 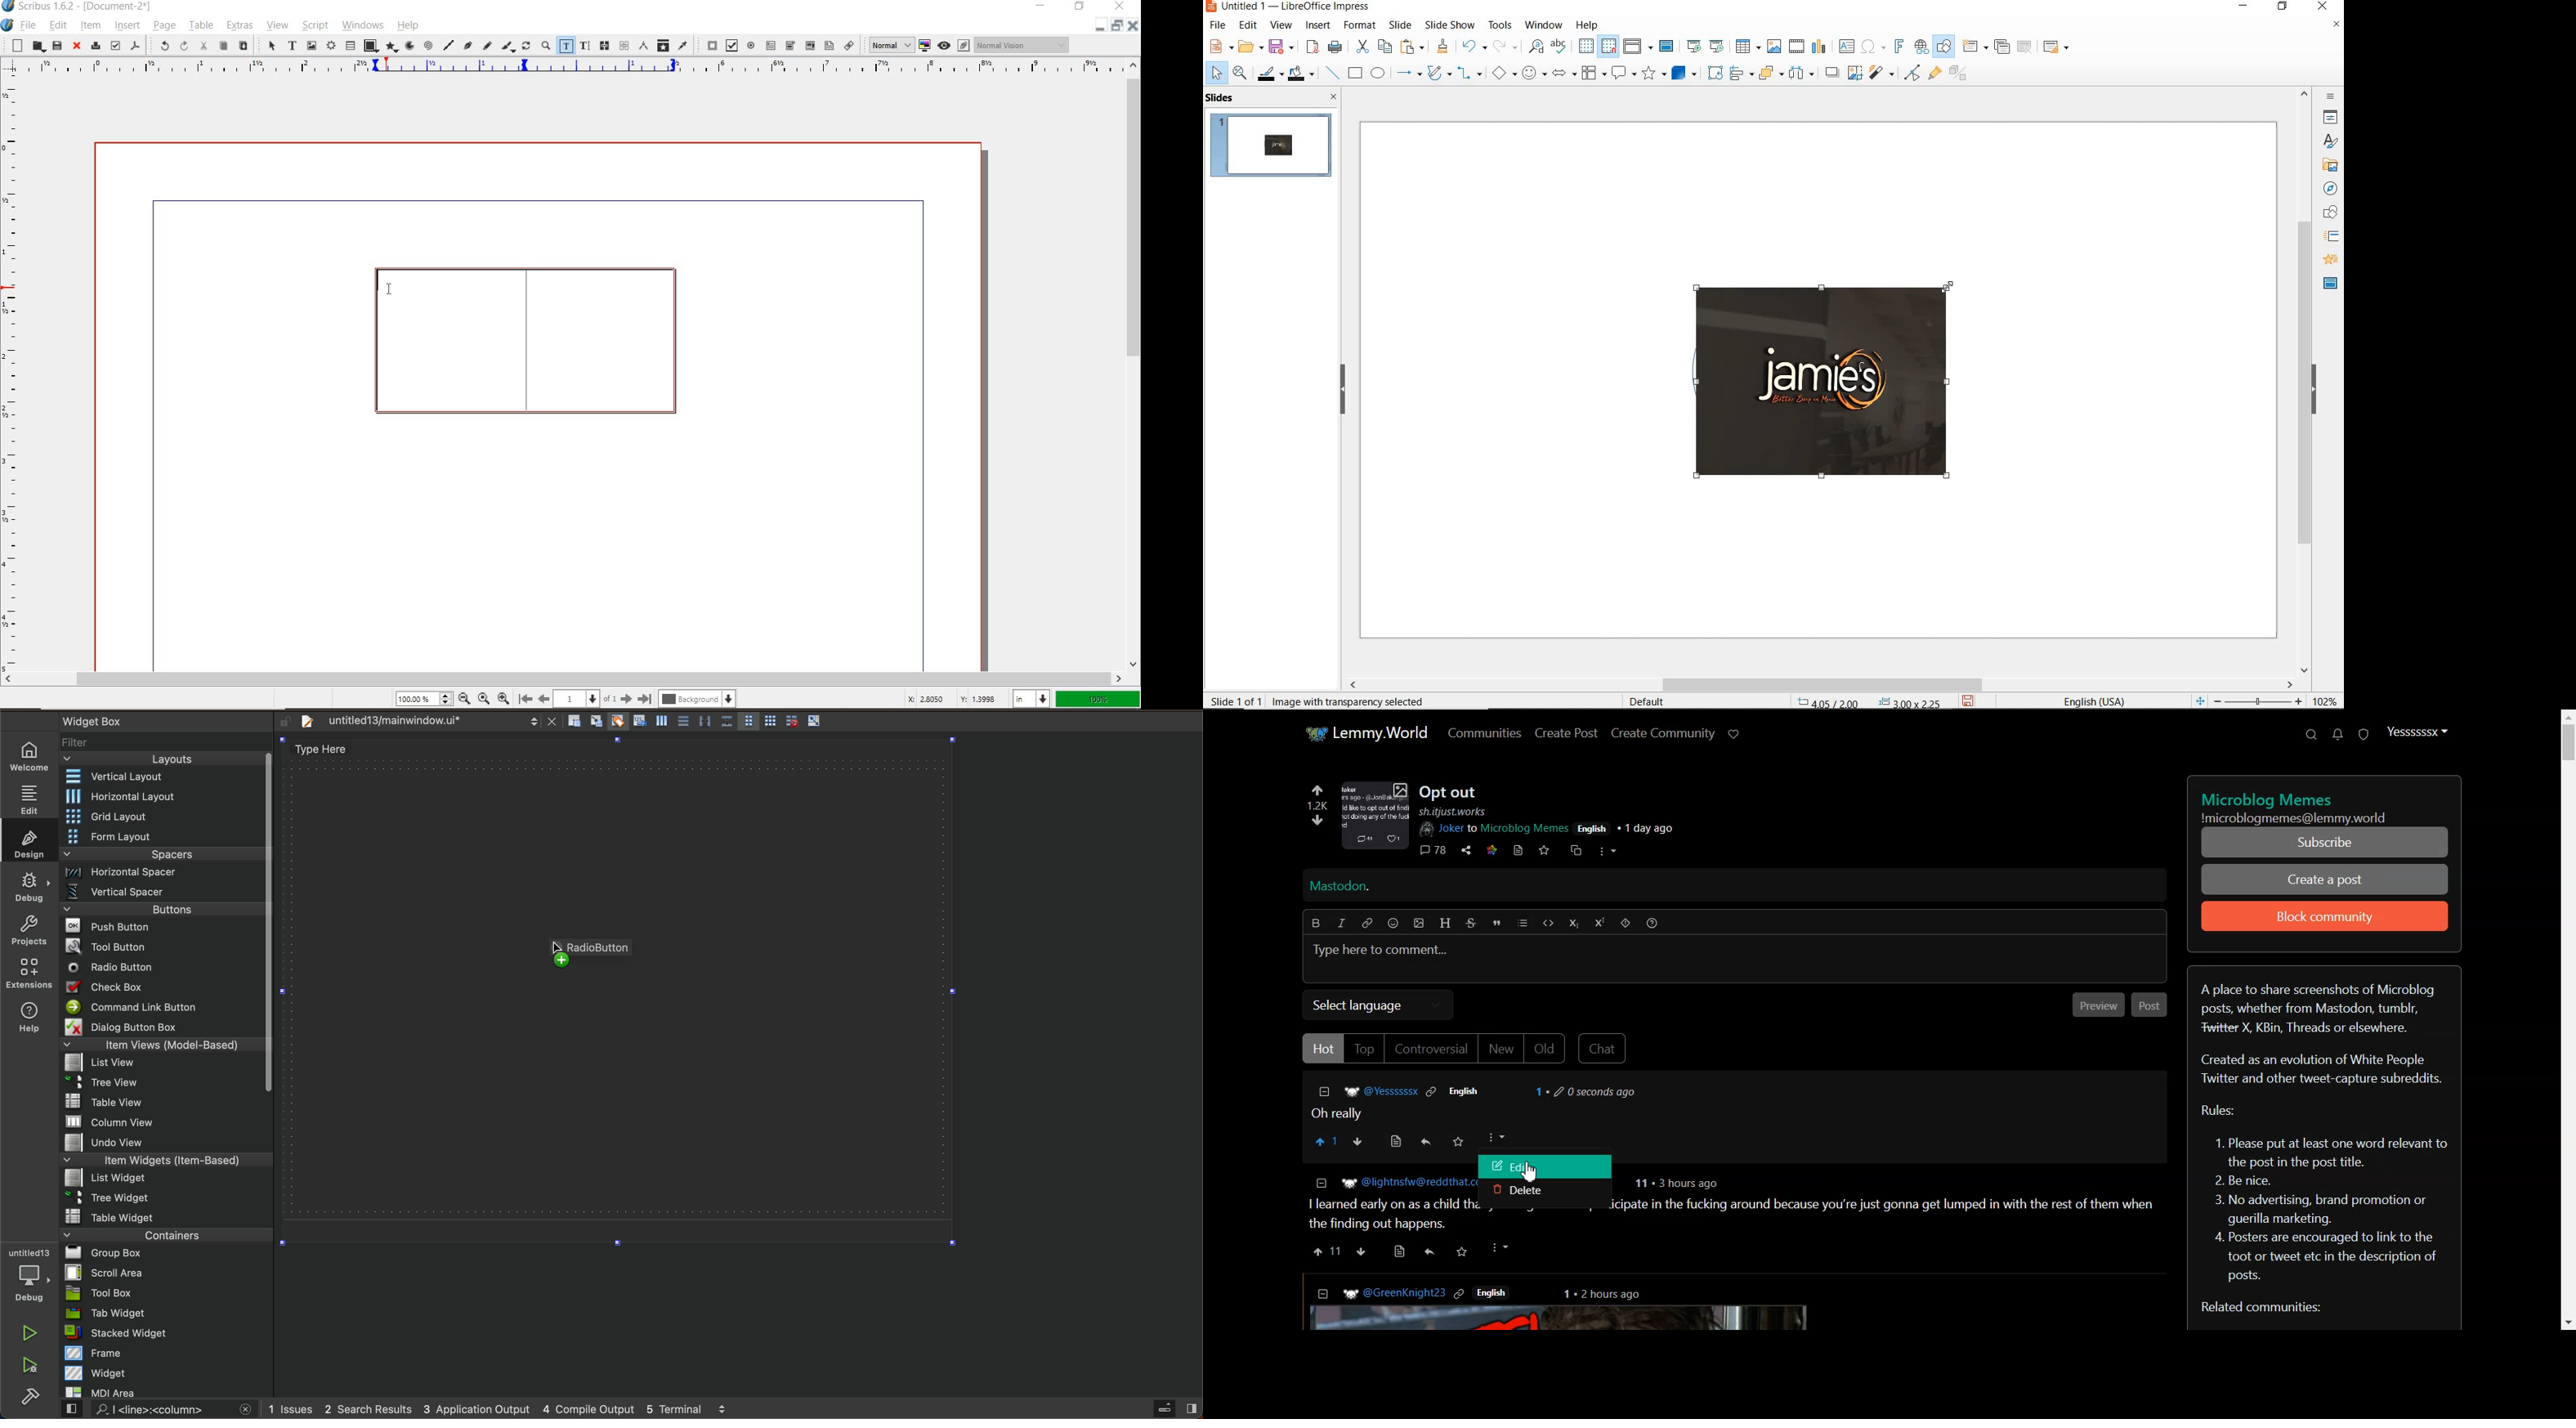 I want to click on help, so click(x=1589, y=23).